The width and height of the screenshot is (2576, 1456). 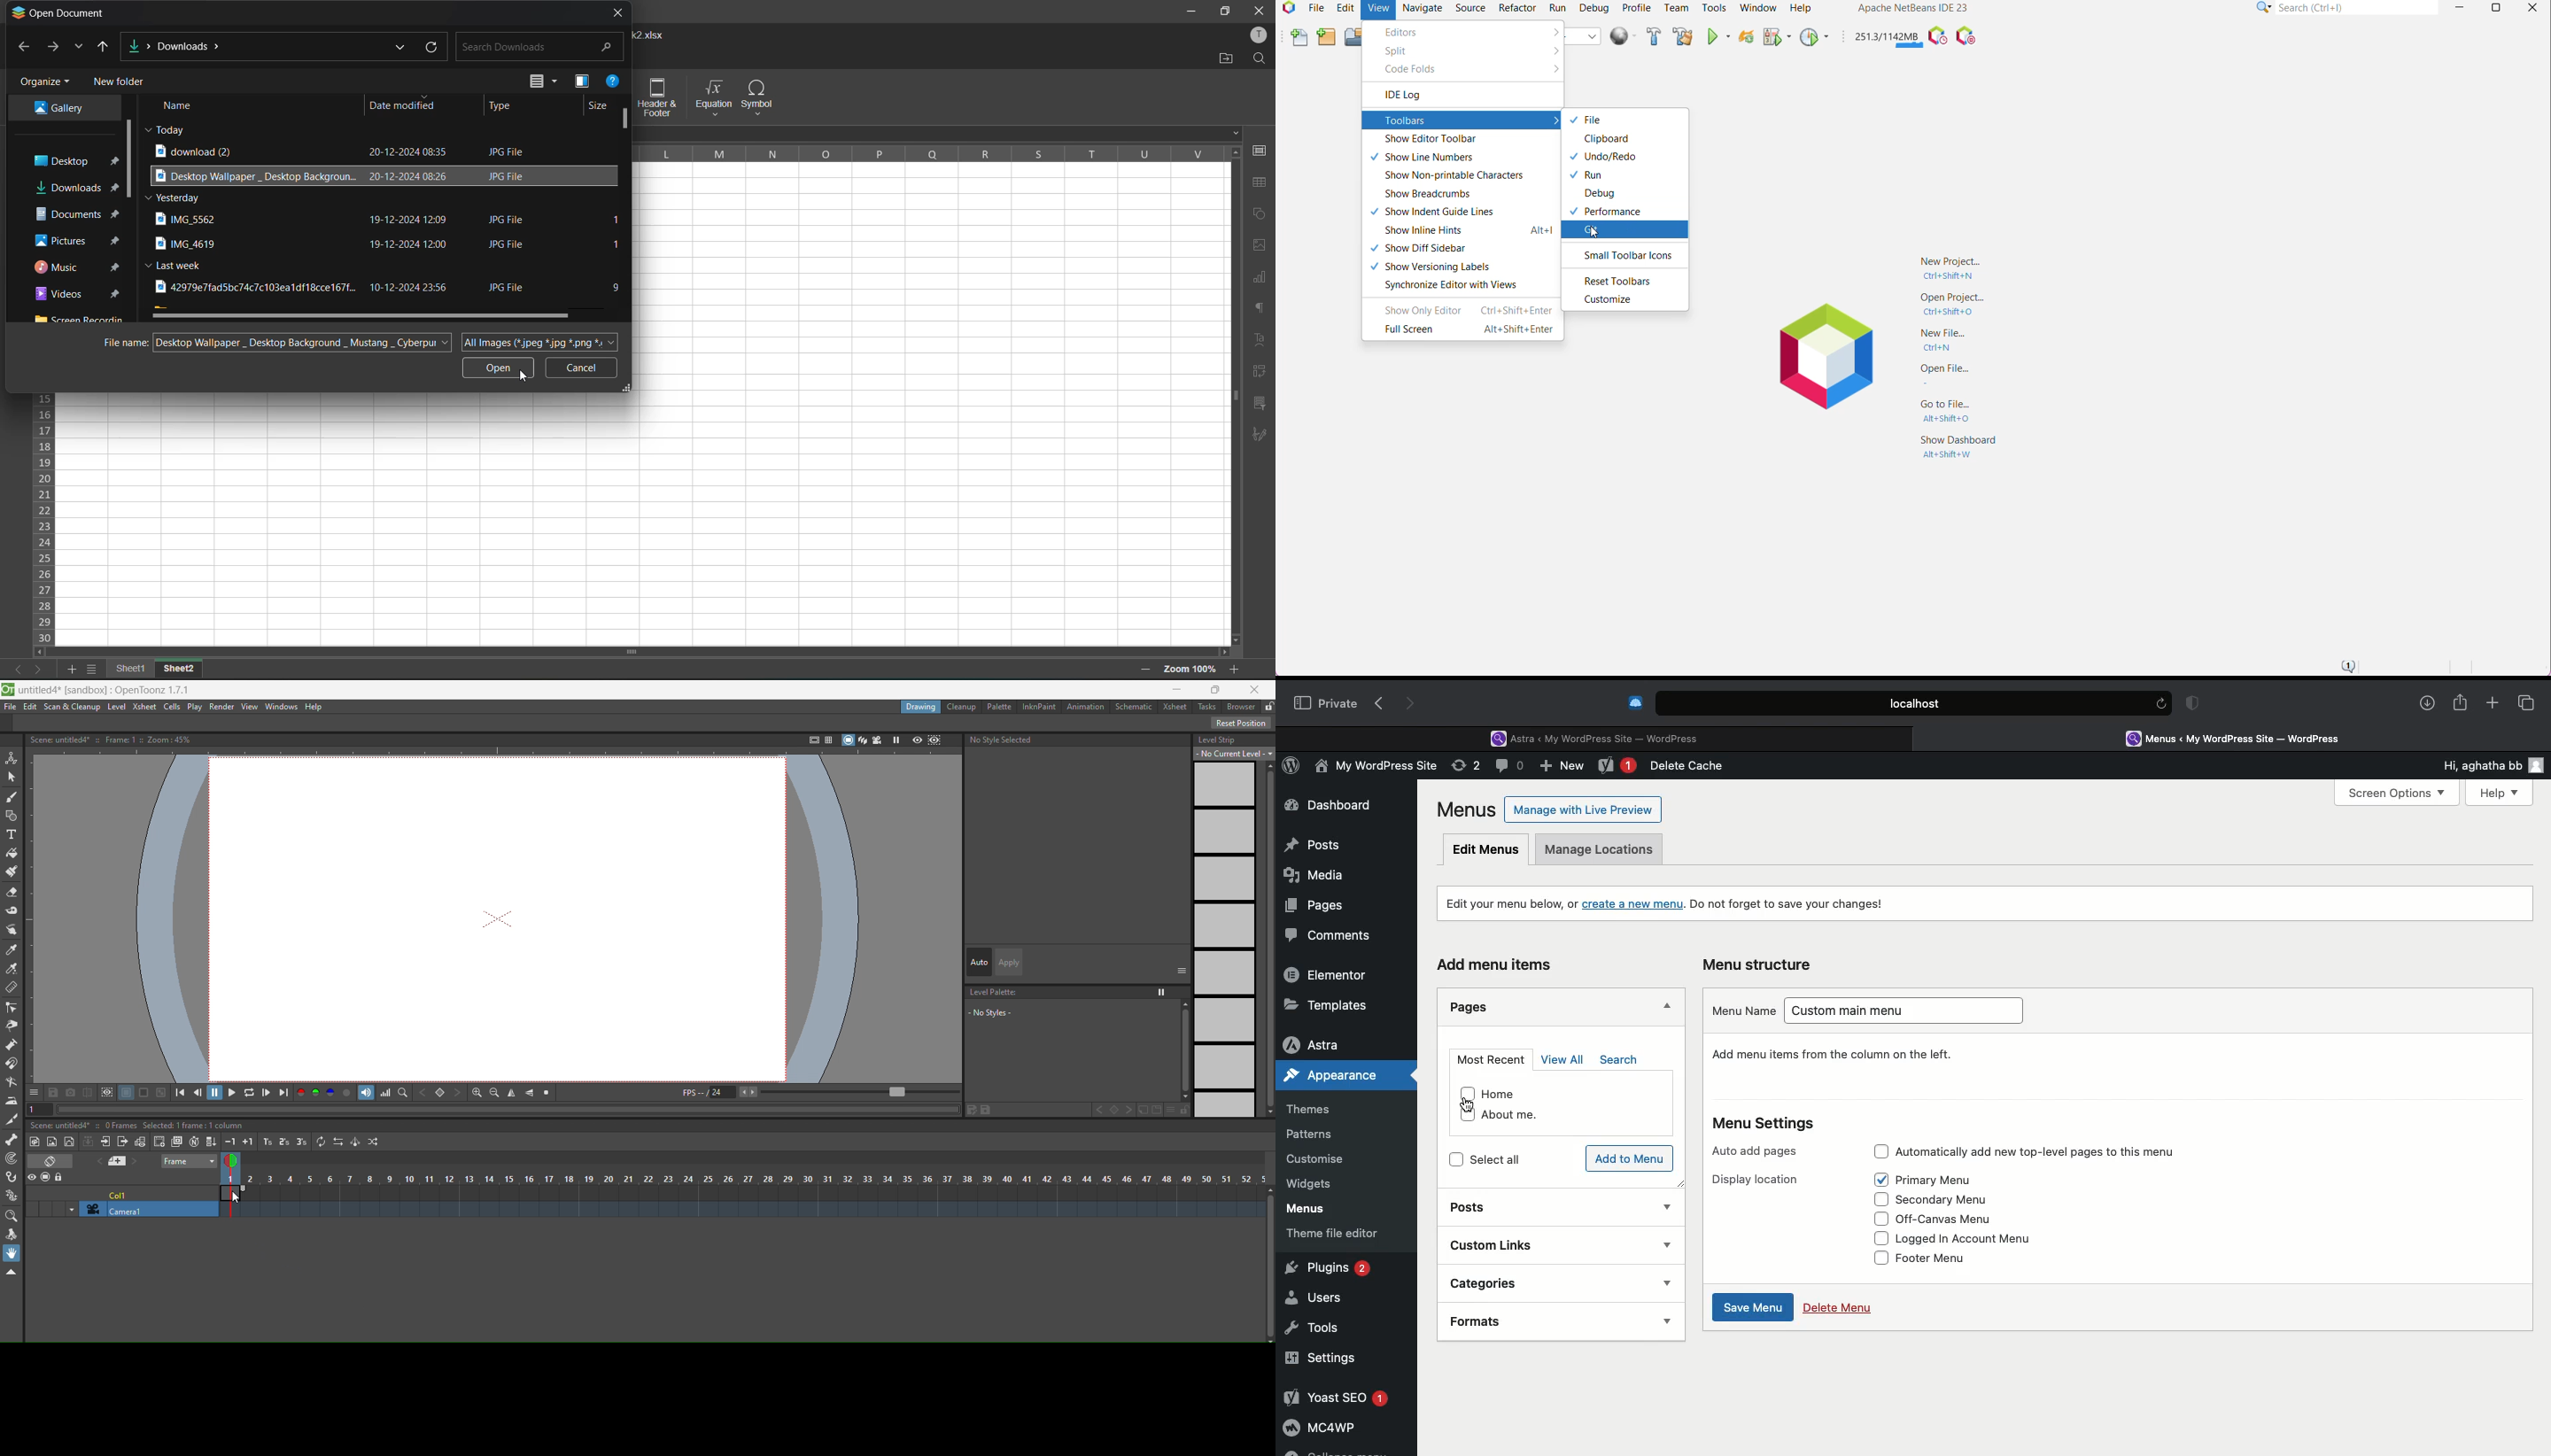 I want to click on show, so click(x=1662, y=1323).